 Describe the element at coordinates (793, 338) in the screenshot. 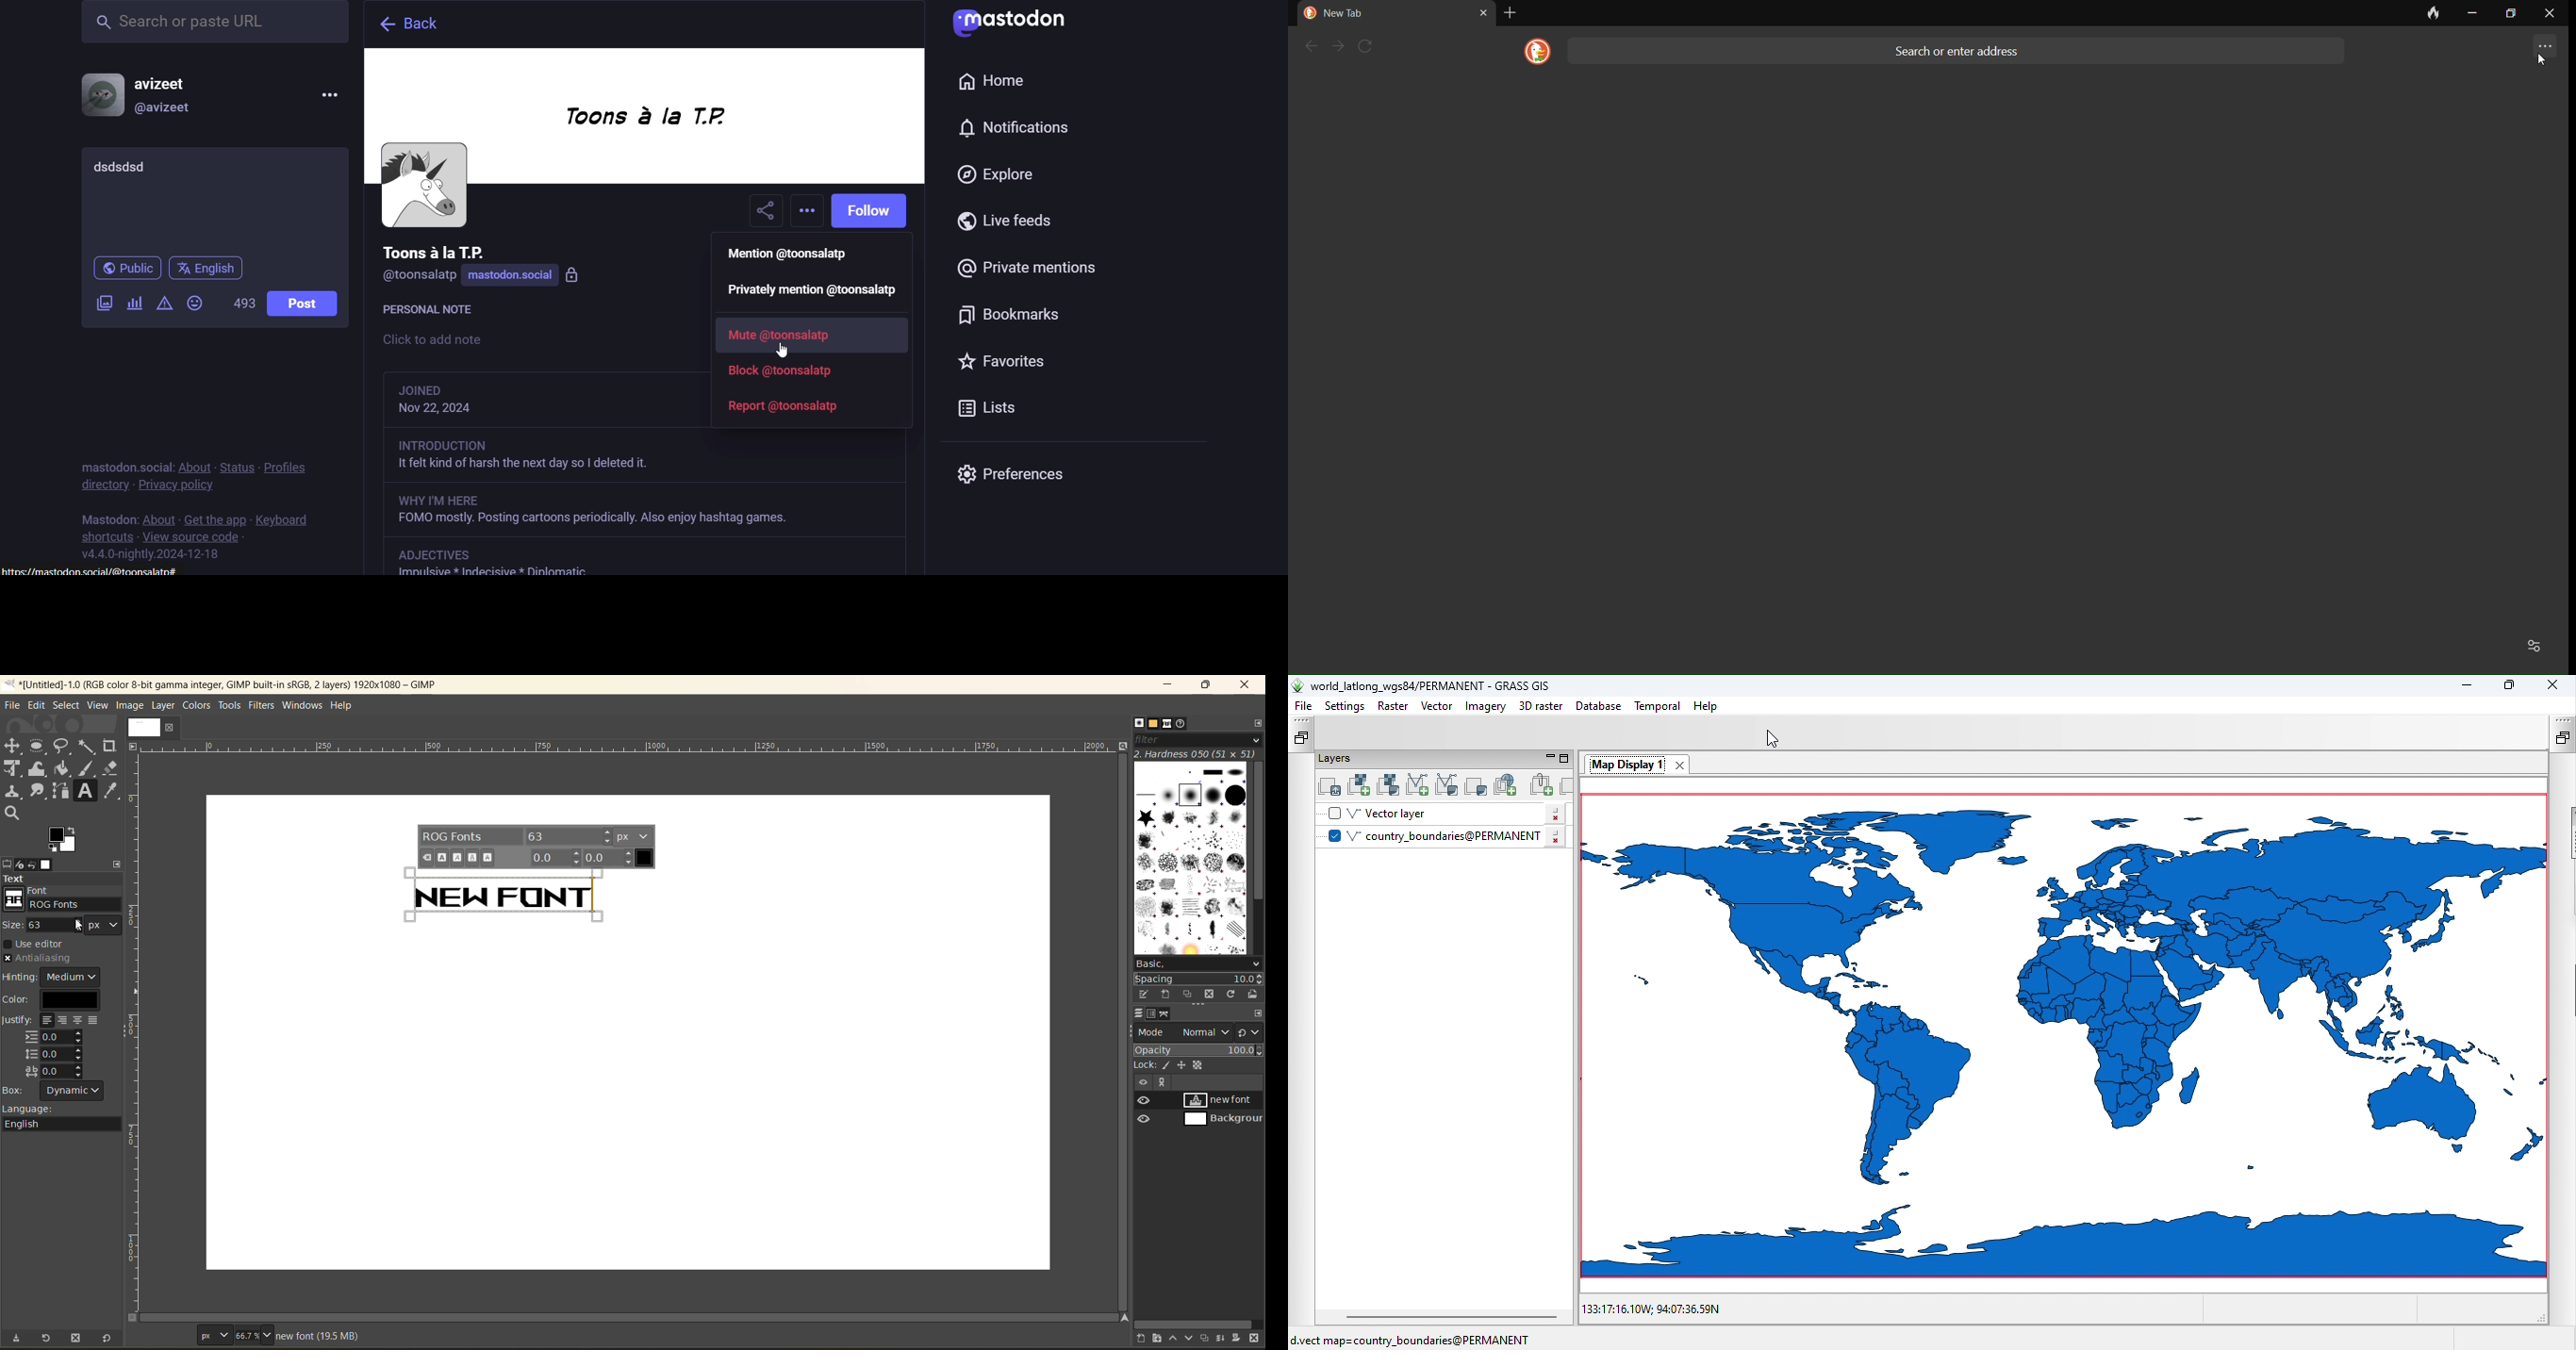

I see `mute user` at that location.